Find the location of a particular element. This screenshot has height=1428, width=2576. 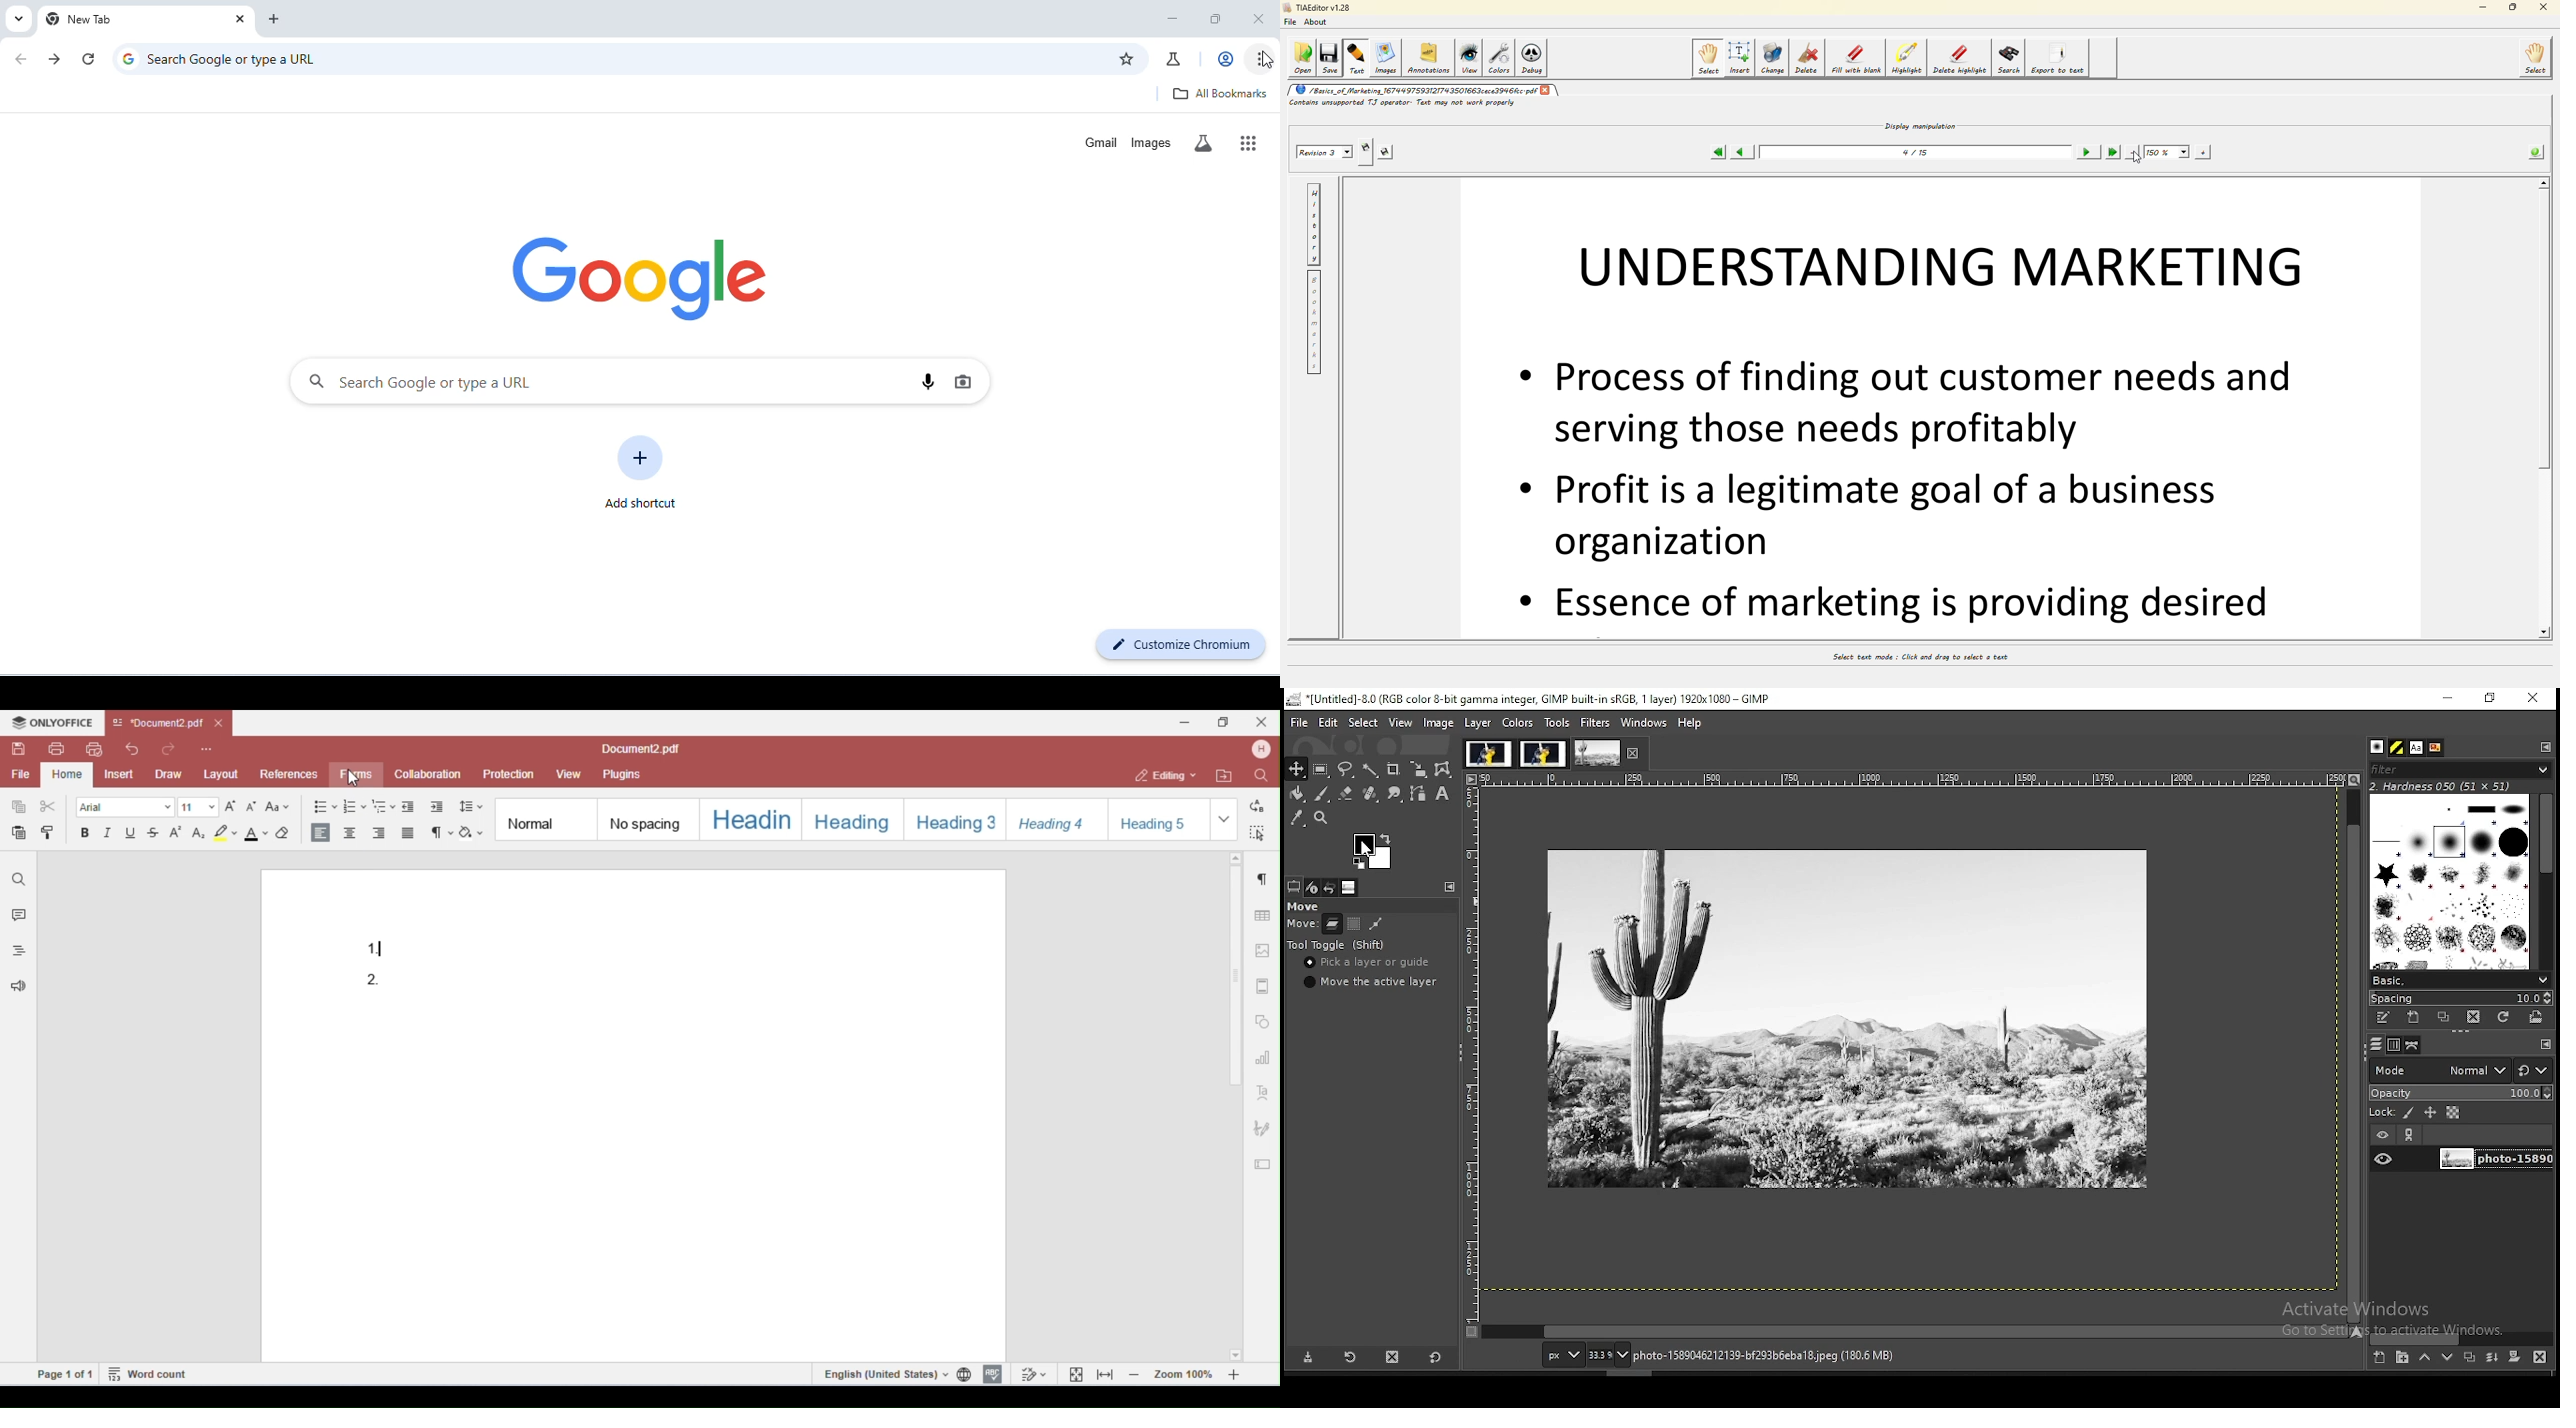

fuzzy selection tool is located at coordinates (1372, 769).